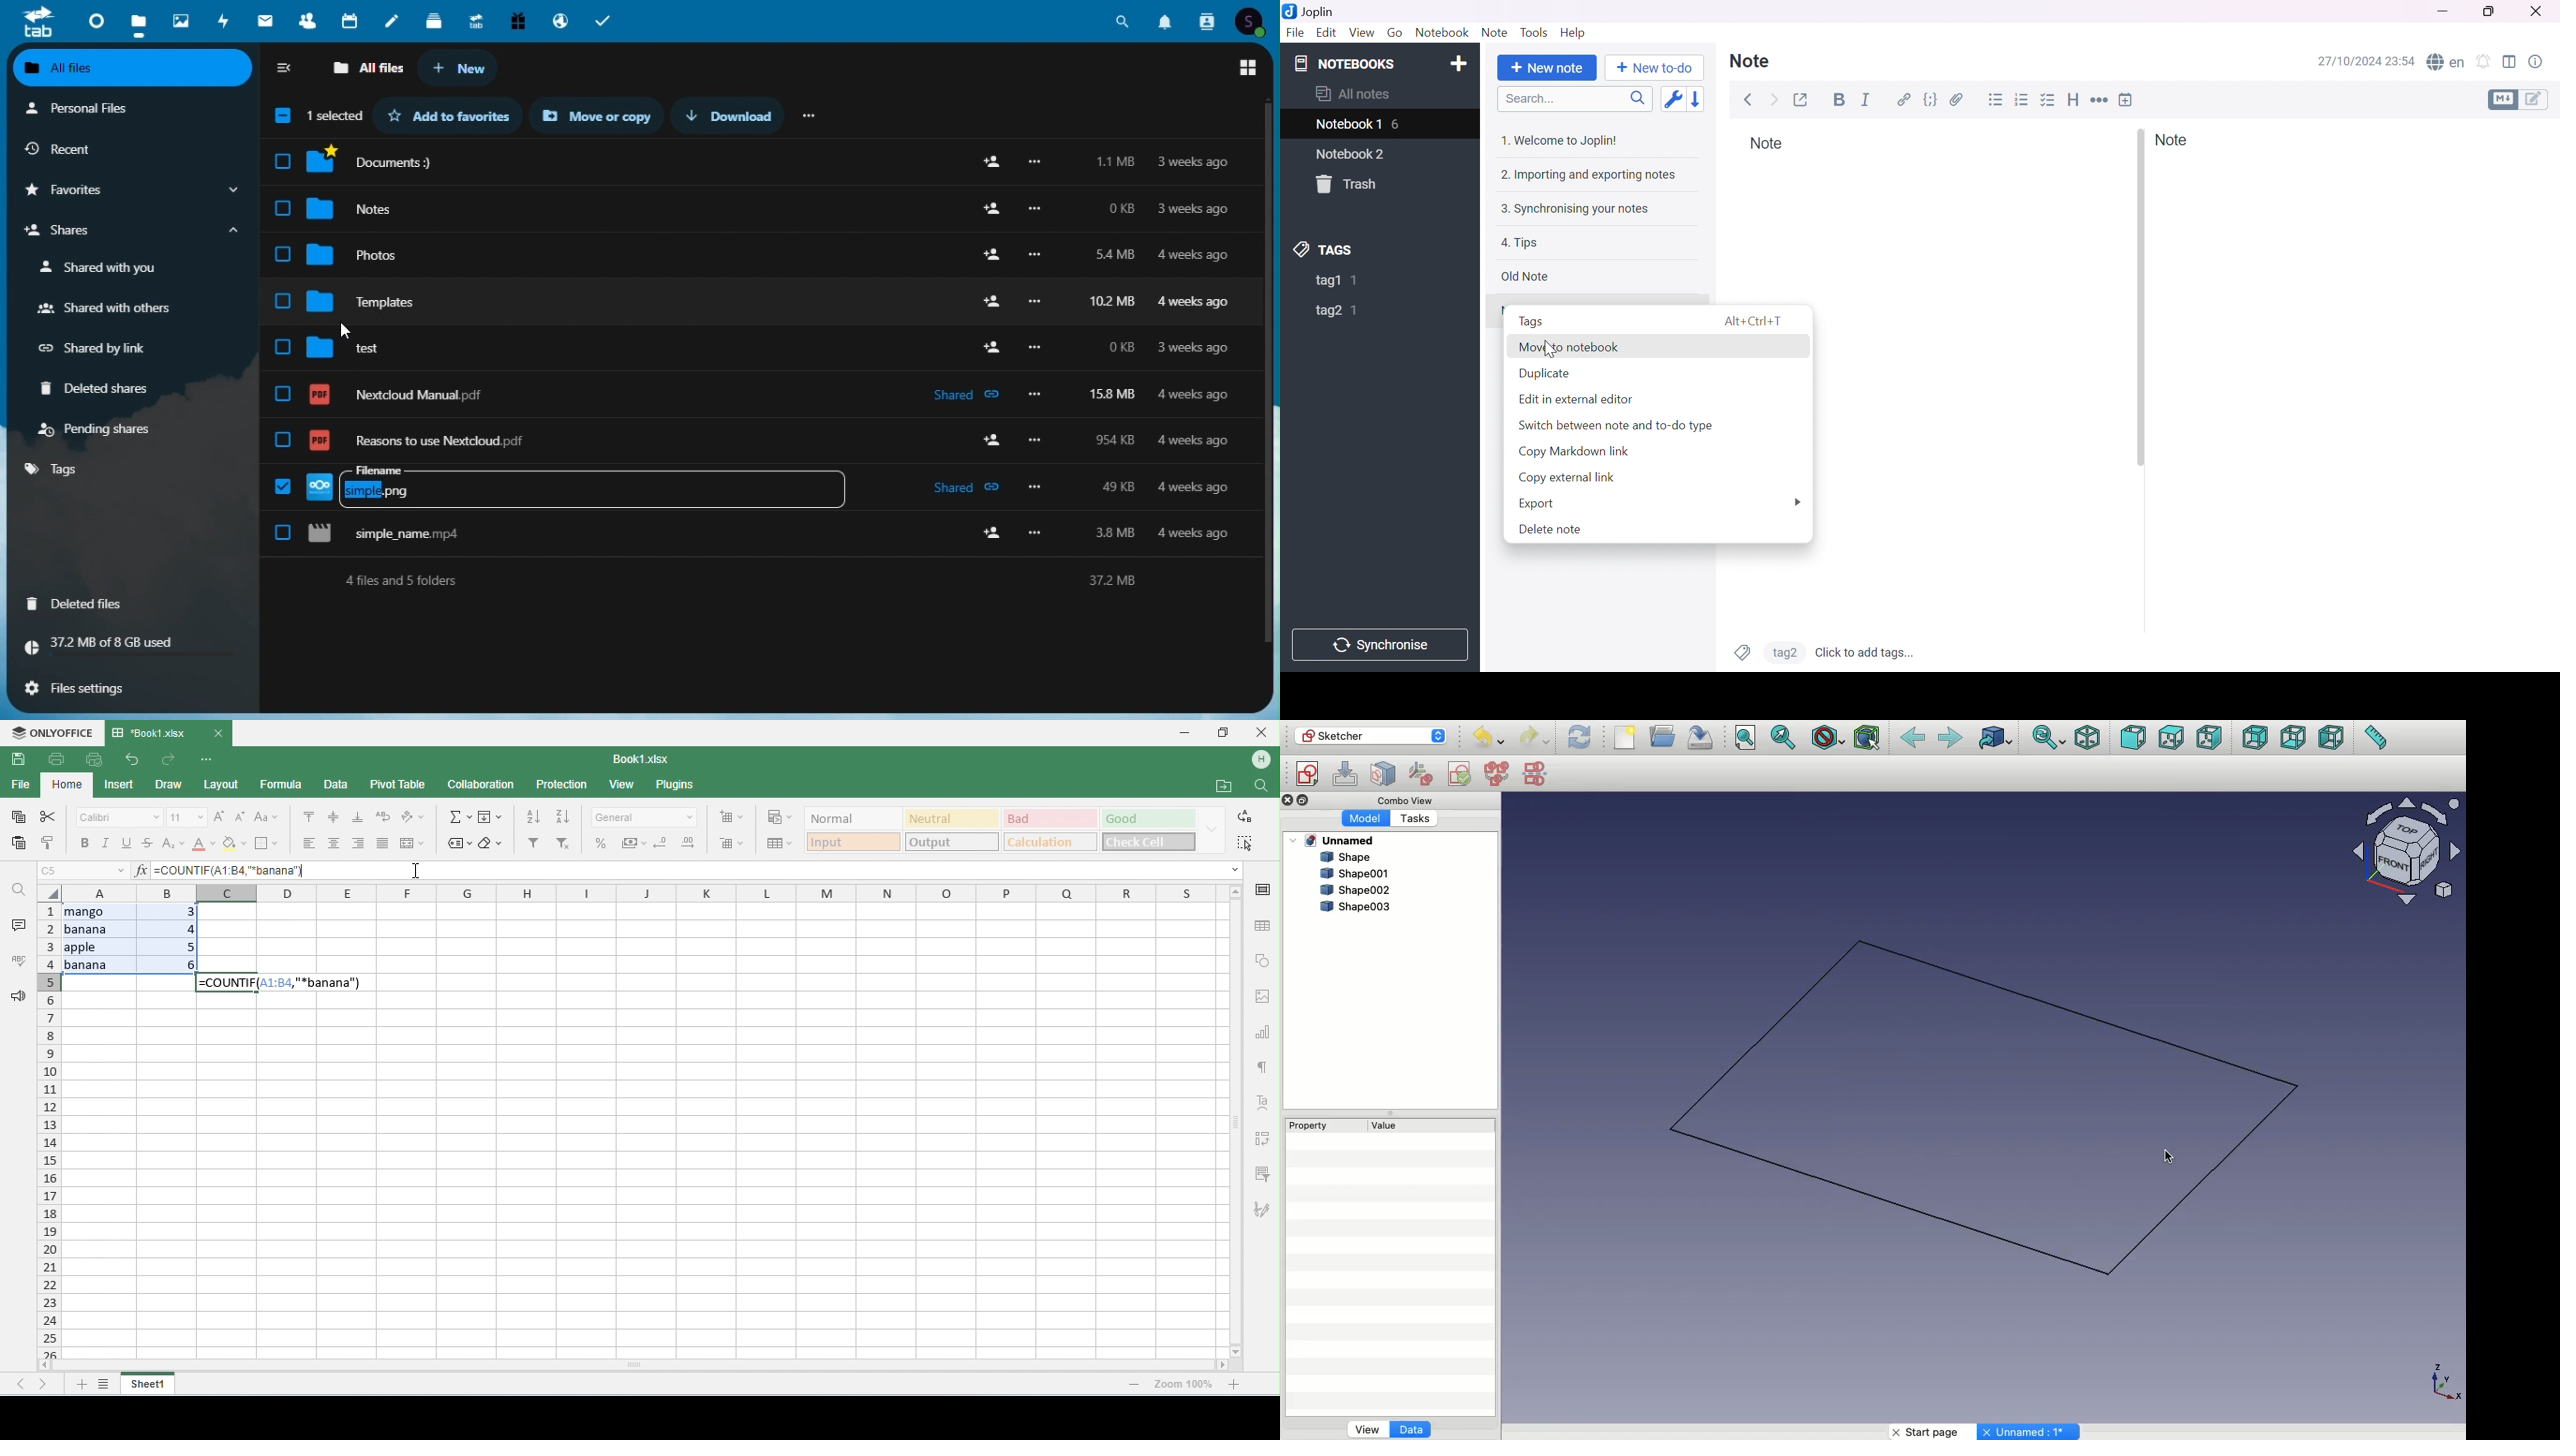  Describe the element at coordinates (84, 844) in the screenshot. I see `bold` at that location.